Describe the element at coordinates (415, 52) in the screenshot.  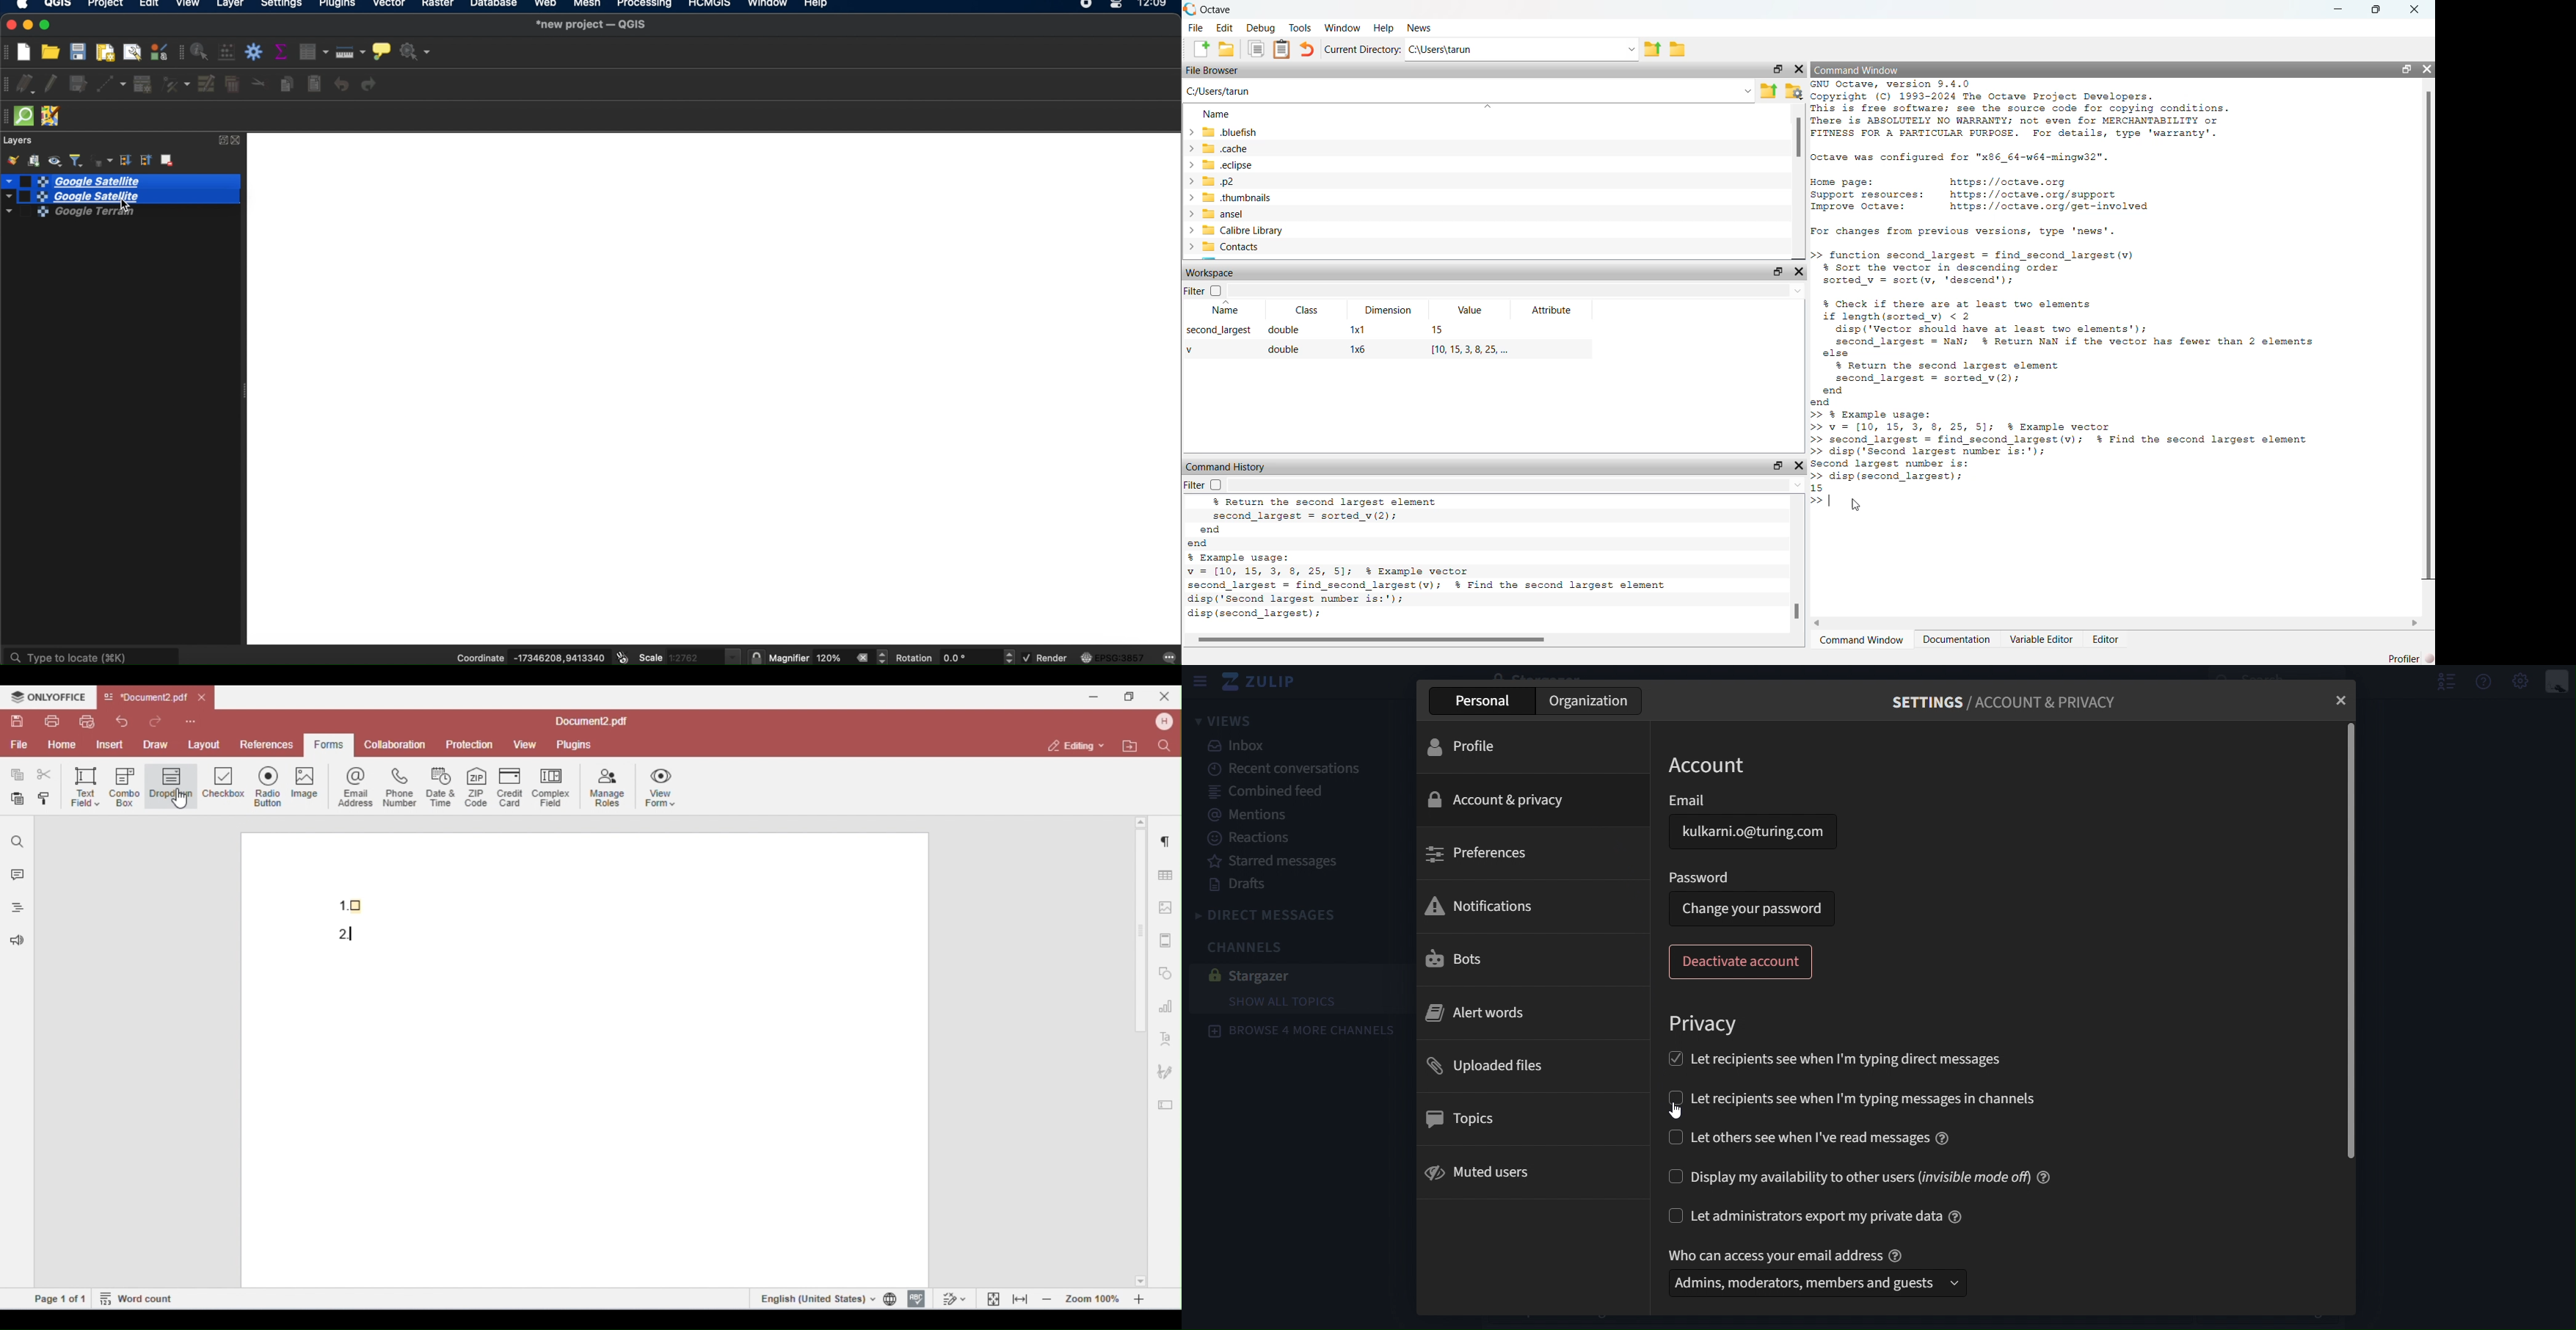
I see `no action selected` at that location.